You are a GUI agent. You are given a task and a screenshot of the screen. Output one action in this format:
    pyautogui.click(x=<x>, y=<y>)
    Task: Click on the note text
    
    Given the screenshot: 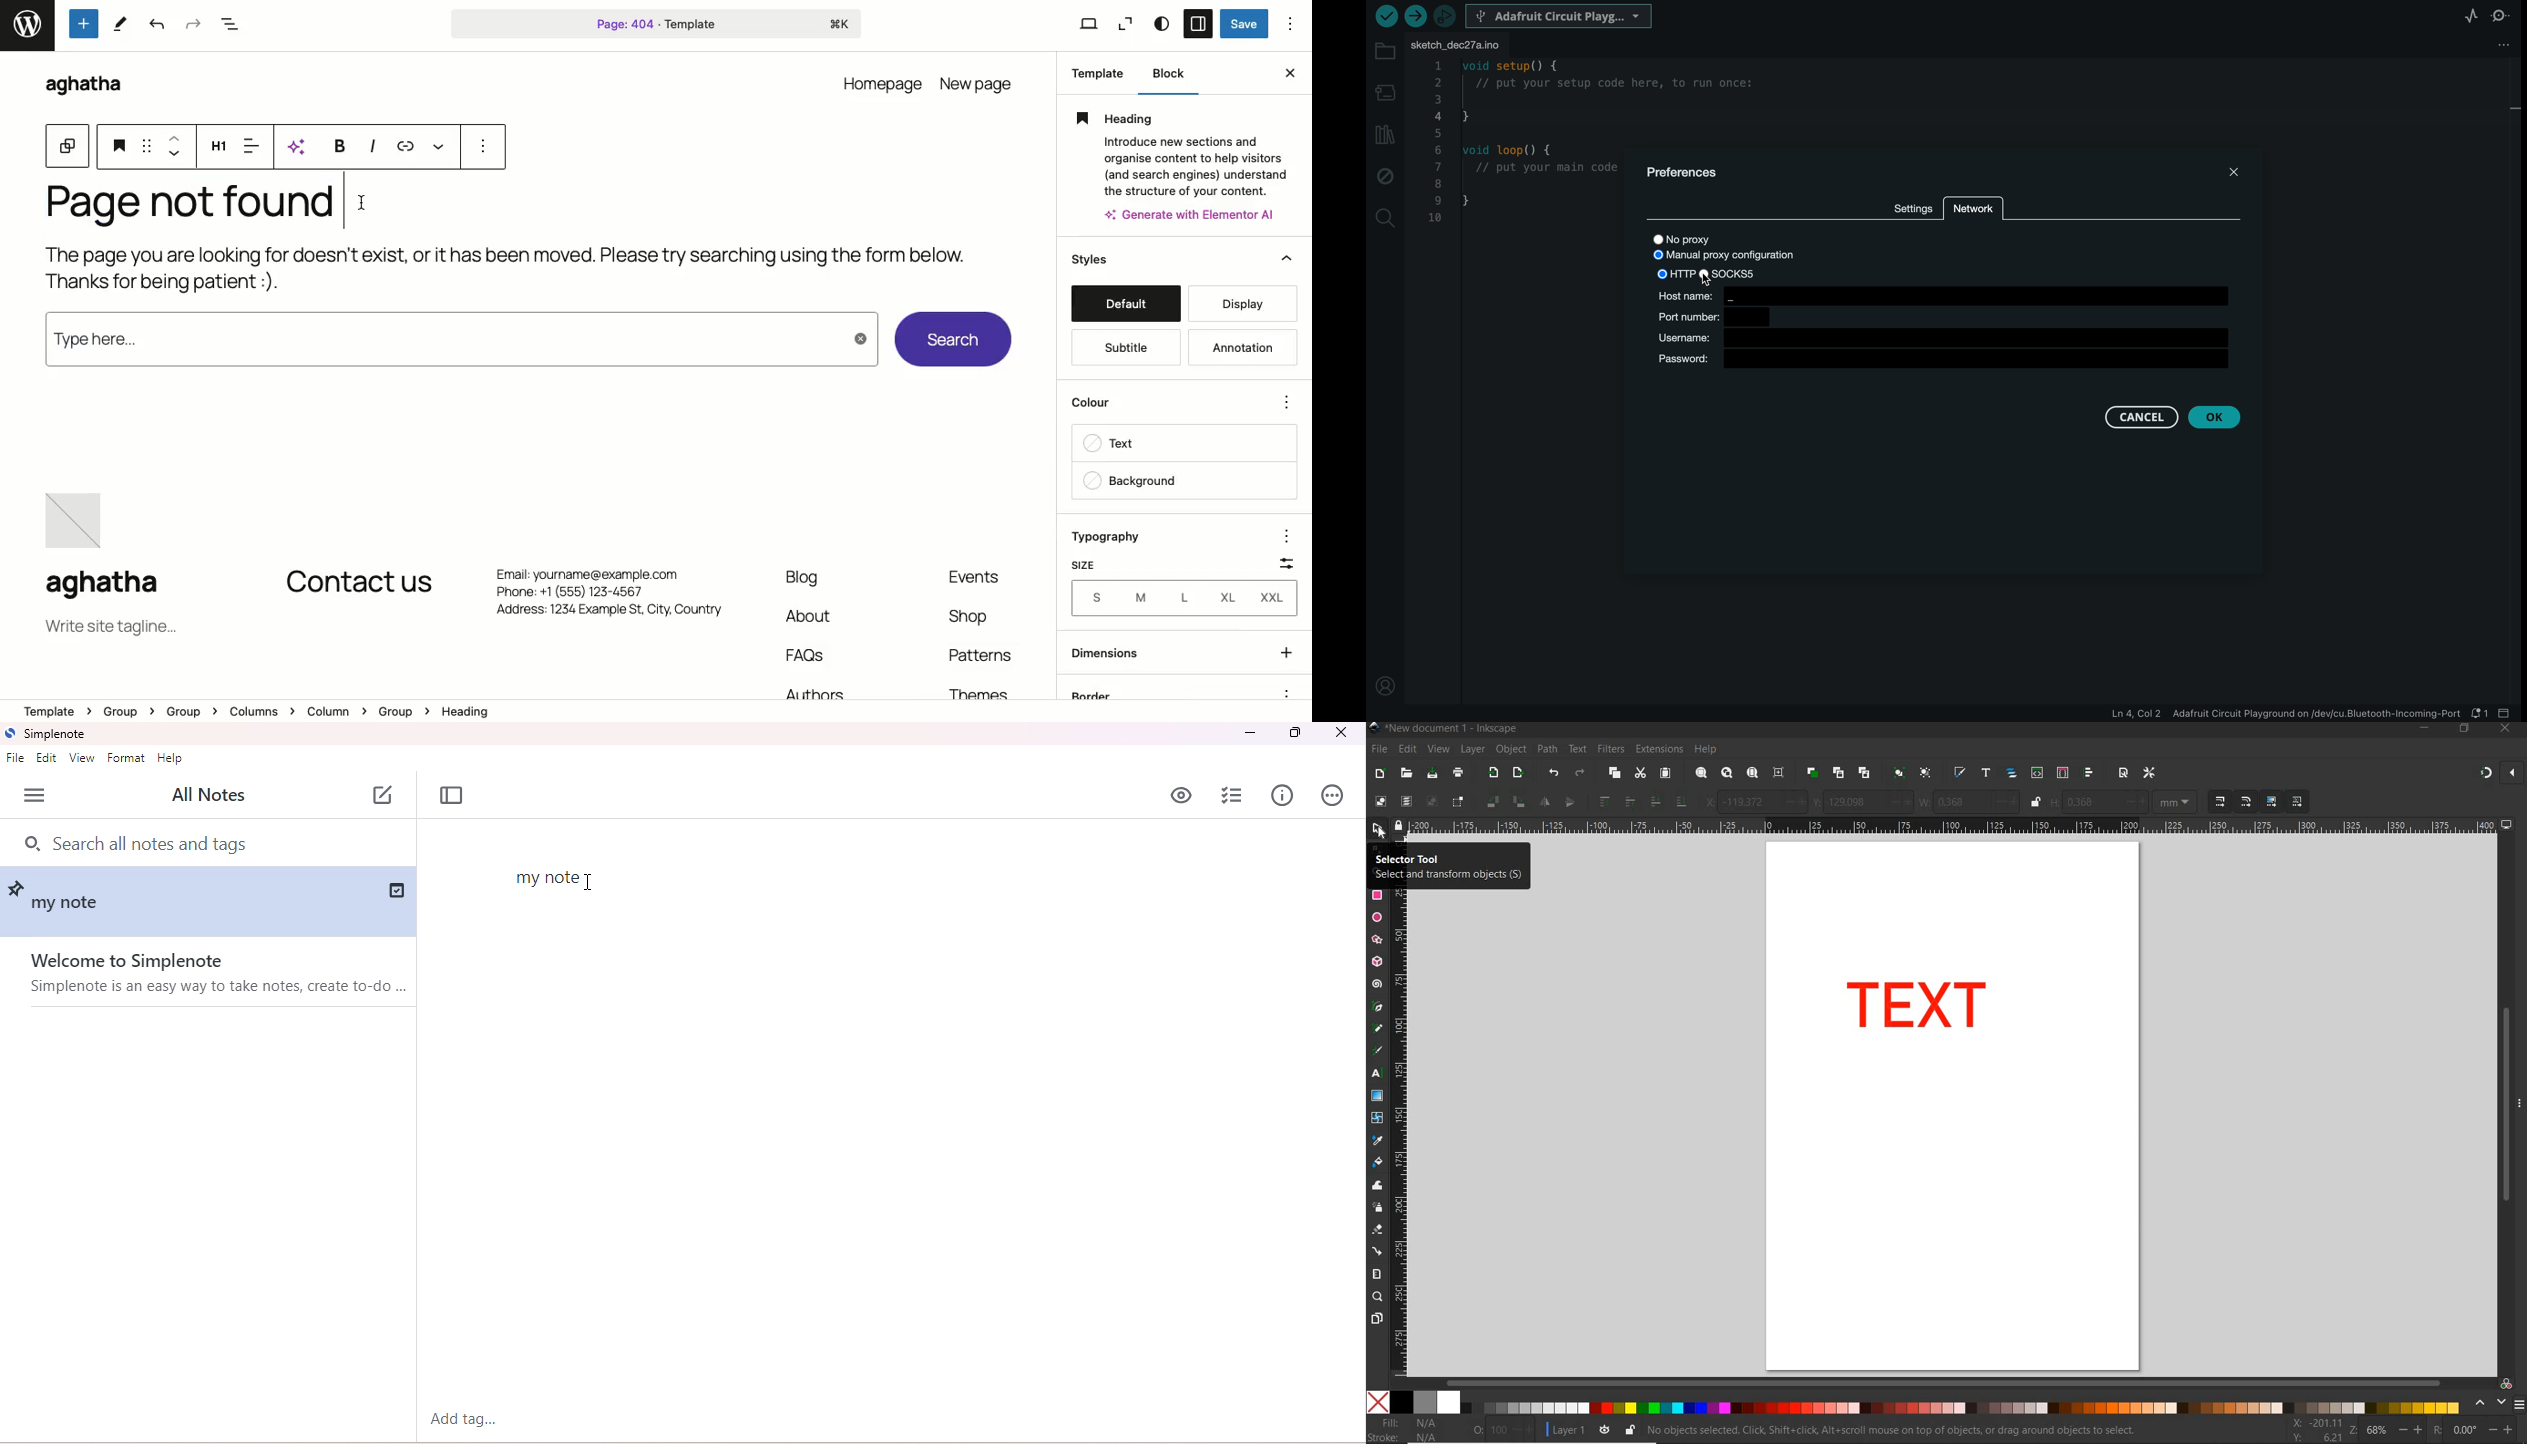 What is the action you would take?
    pyautogui.click(x=545, y=877)
    